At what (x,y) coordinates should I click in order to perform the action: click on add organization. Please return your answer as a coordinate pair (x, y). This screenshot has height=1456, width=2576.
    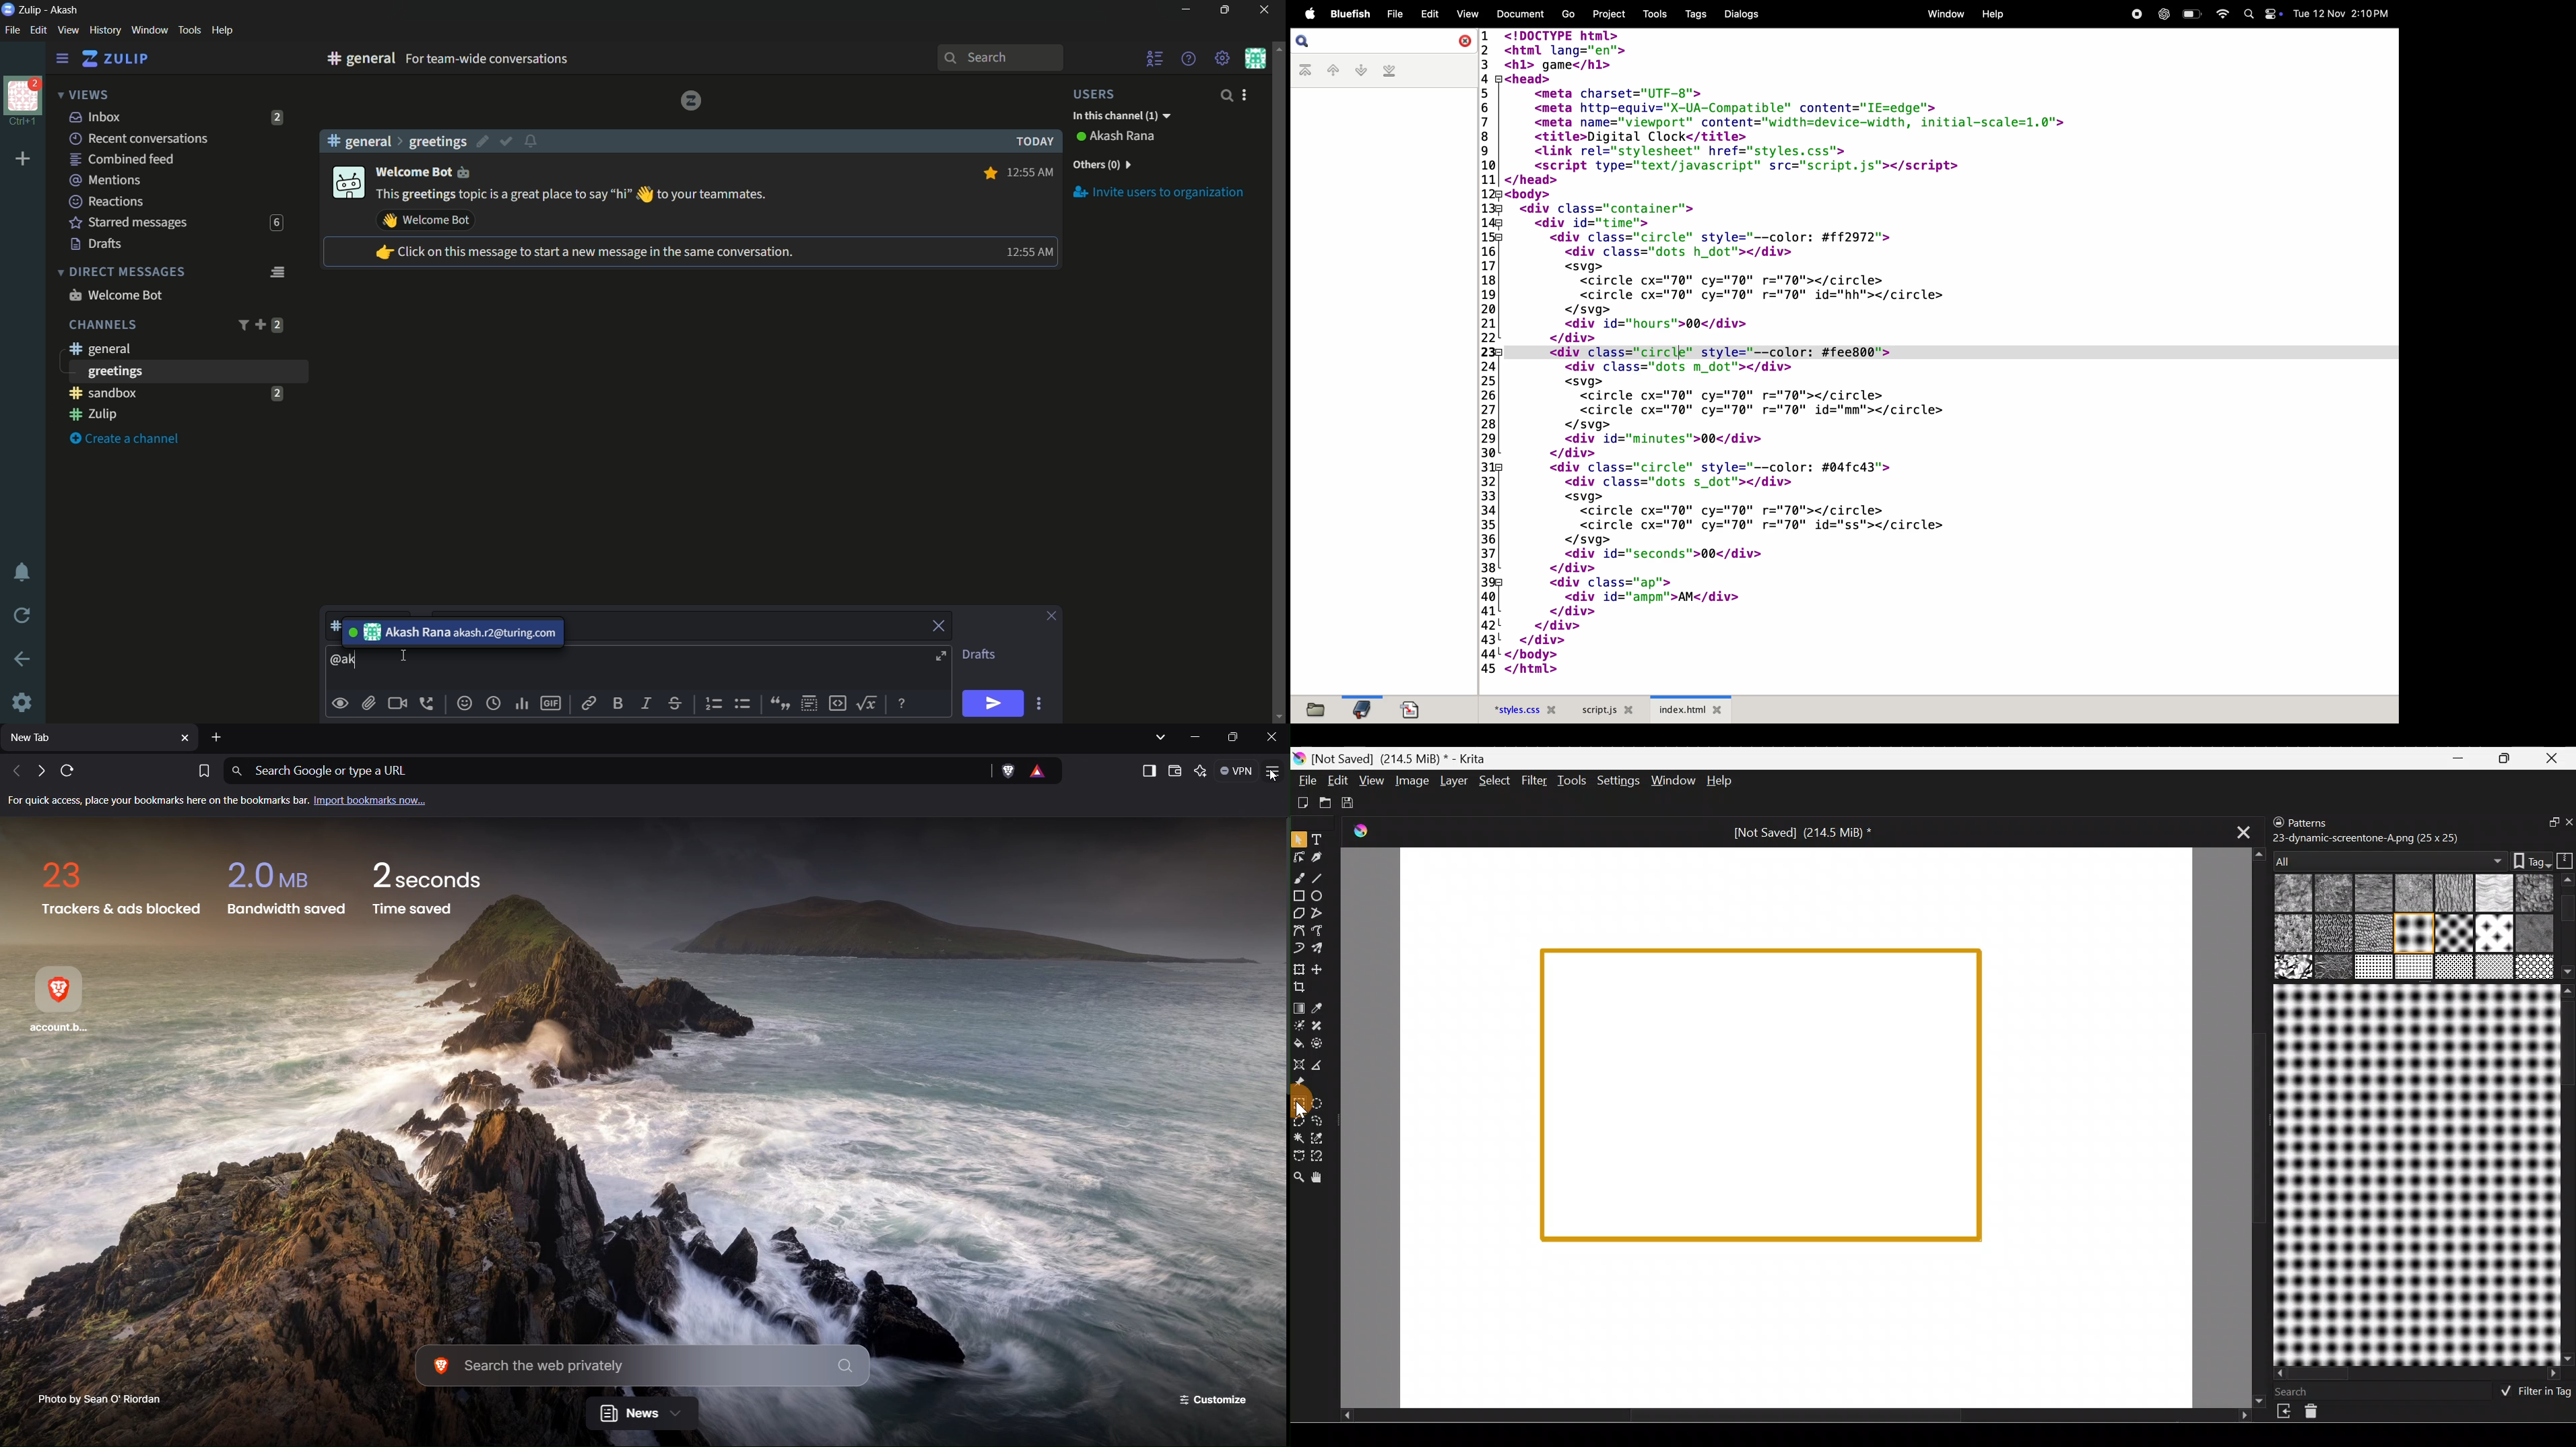
    Looking at the image, I should click on (23, 159).